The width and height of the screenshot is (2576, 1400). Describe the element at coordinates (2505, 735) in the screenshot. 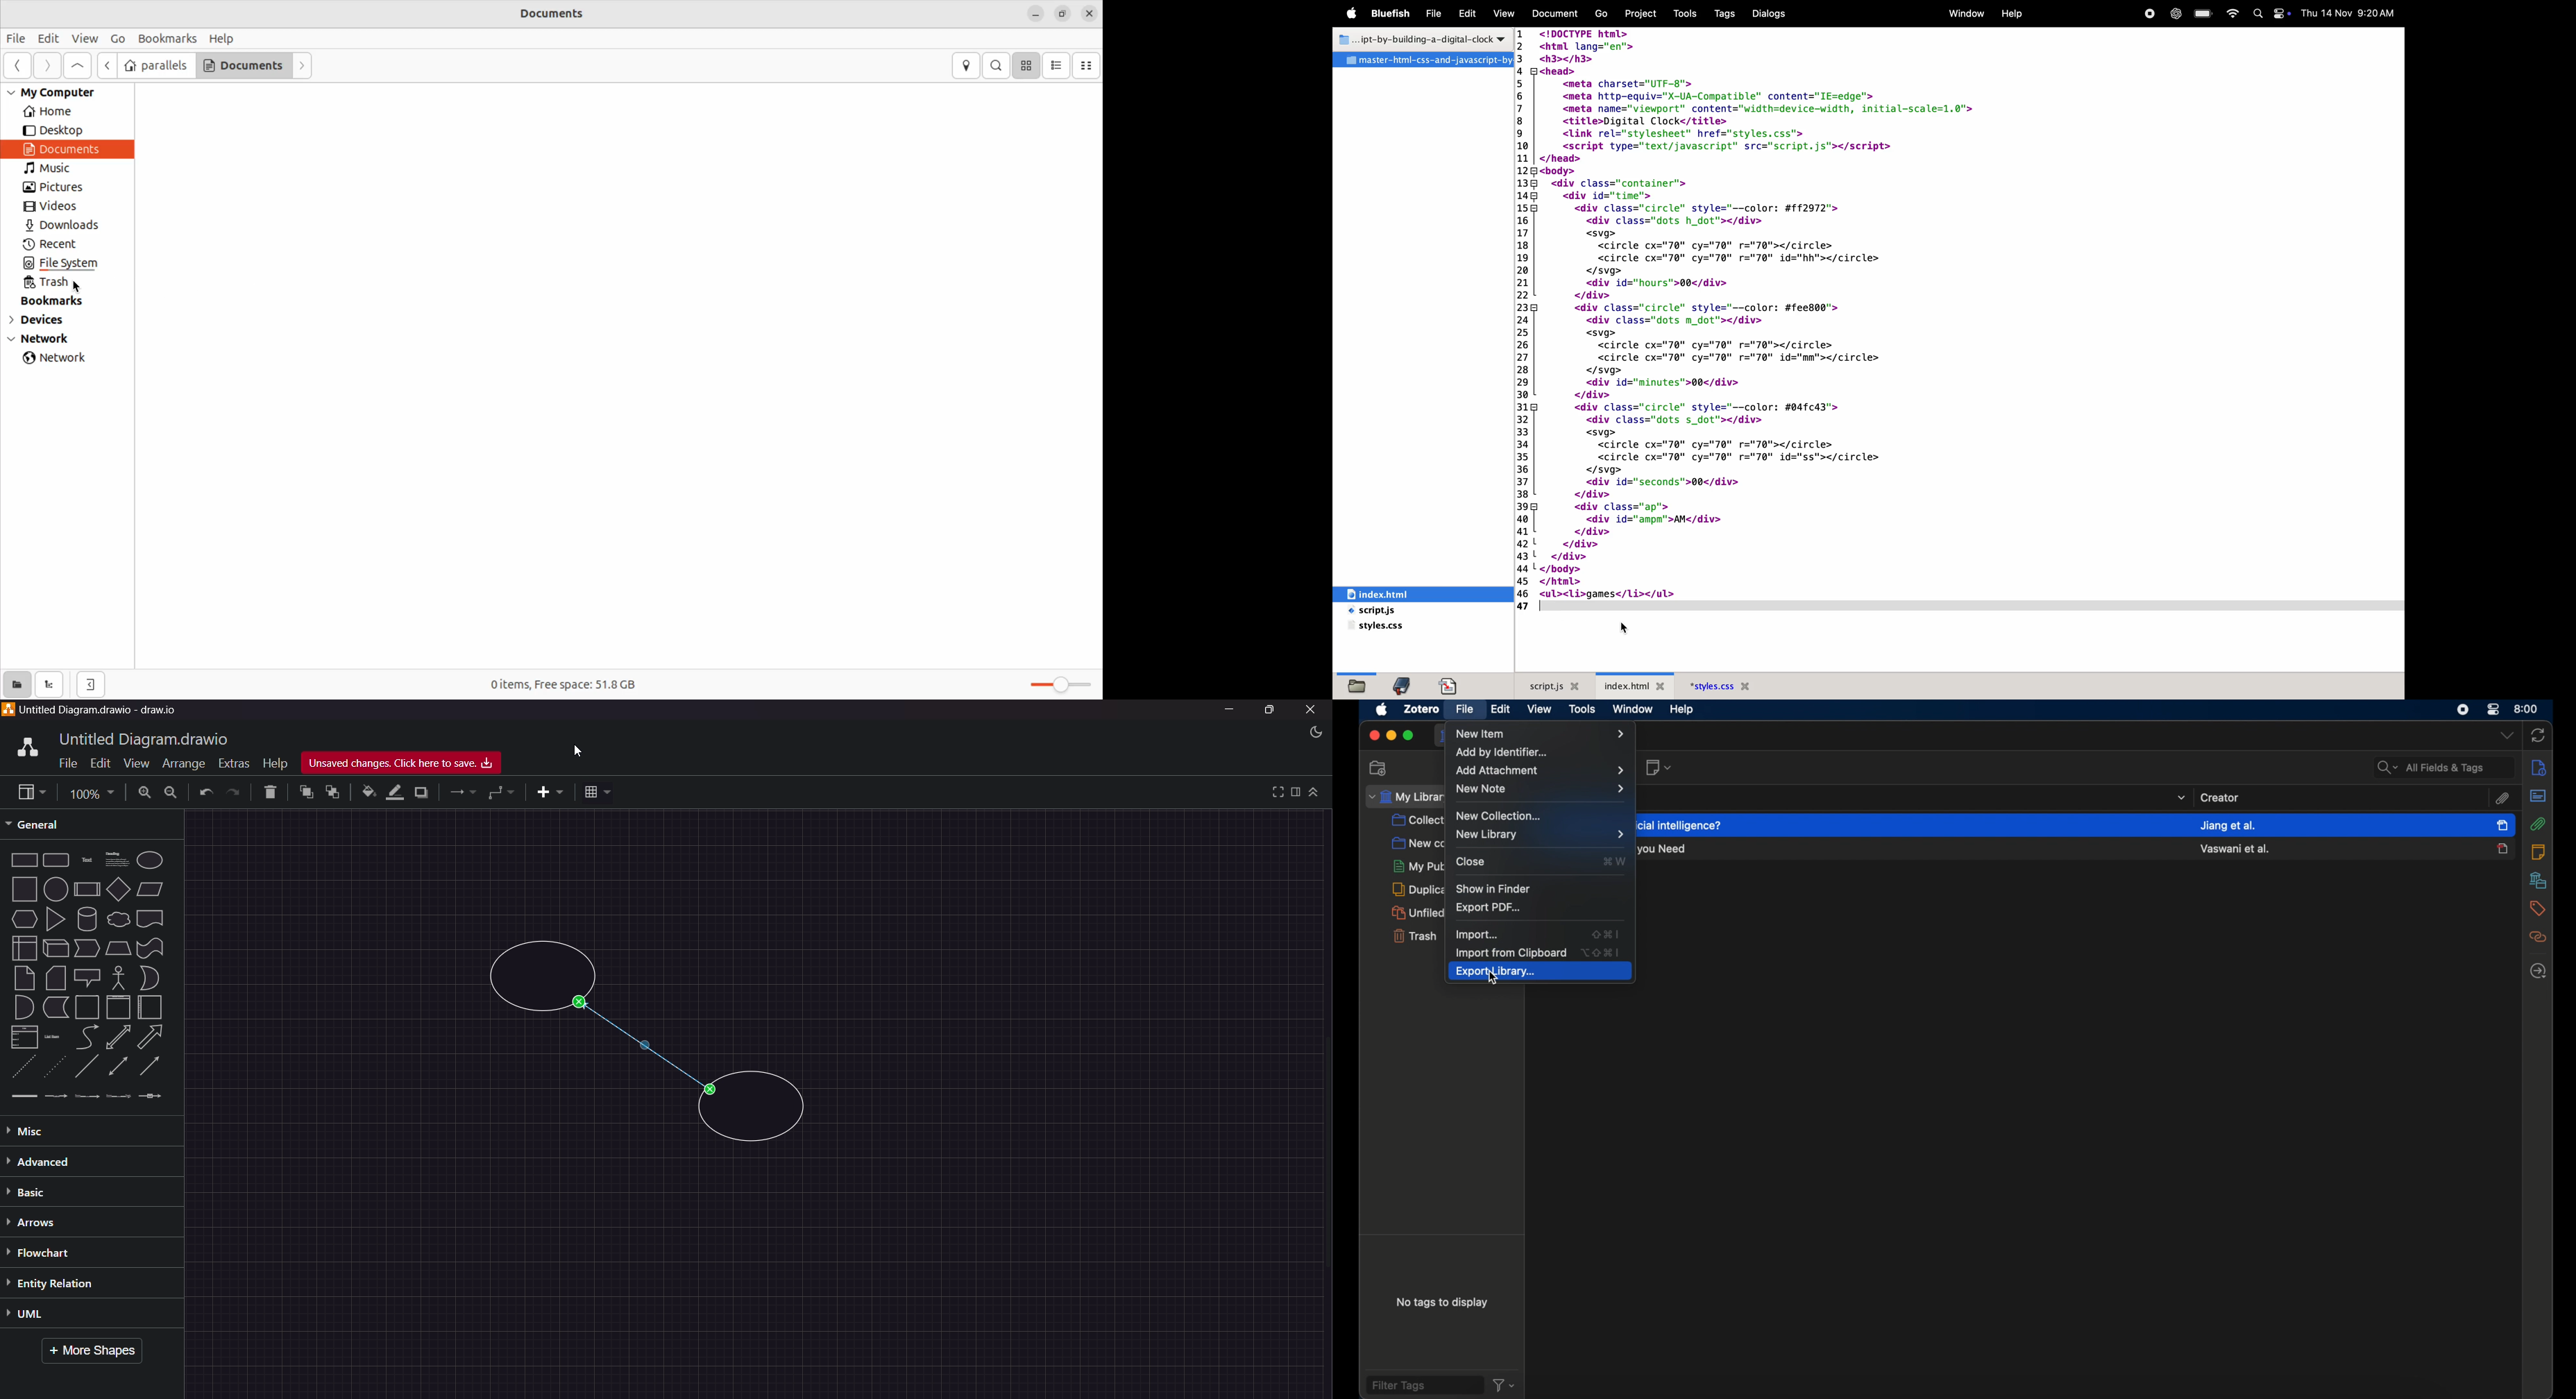

I see `dropdown menu` at that location.